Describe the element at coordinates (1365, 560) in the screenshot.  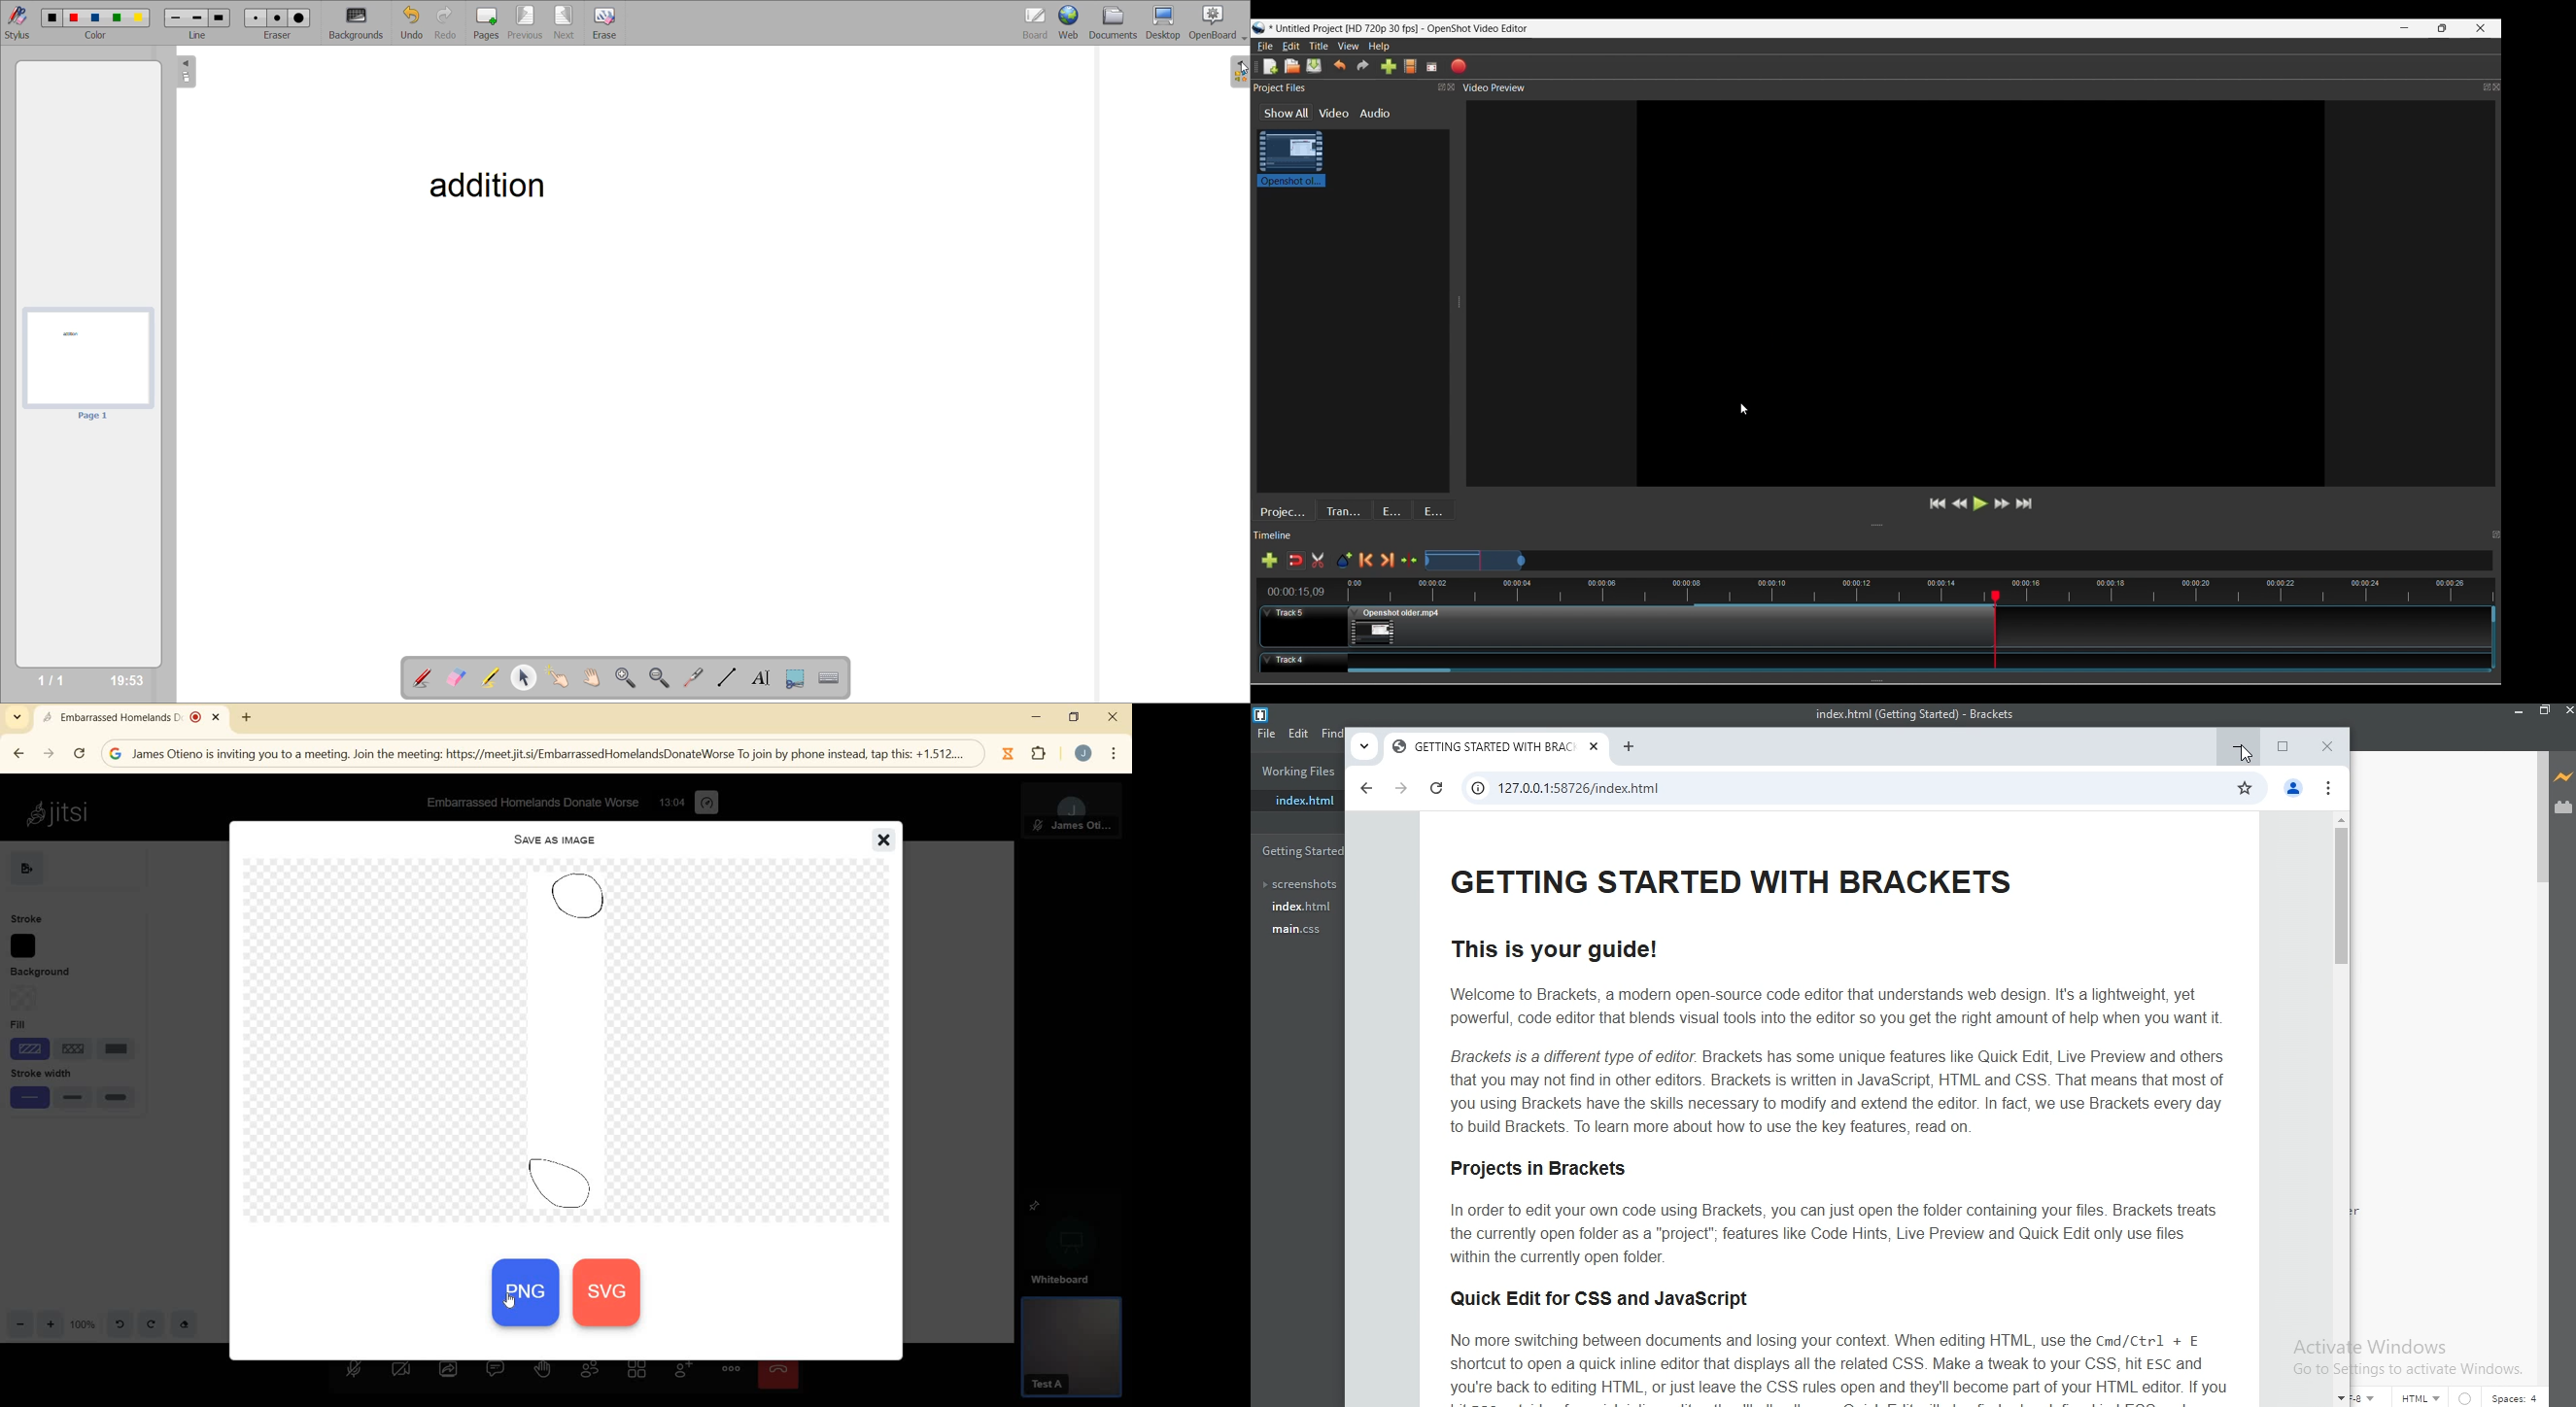
I see `Previous marker` at that location.